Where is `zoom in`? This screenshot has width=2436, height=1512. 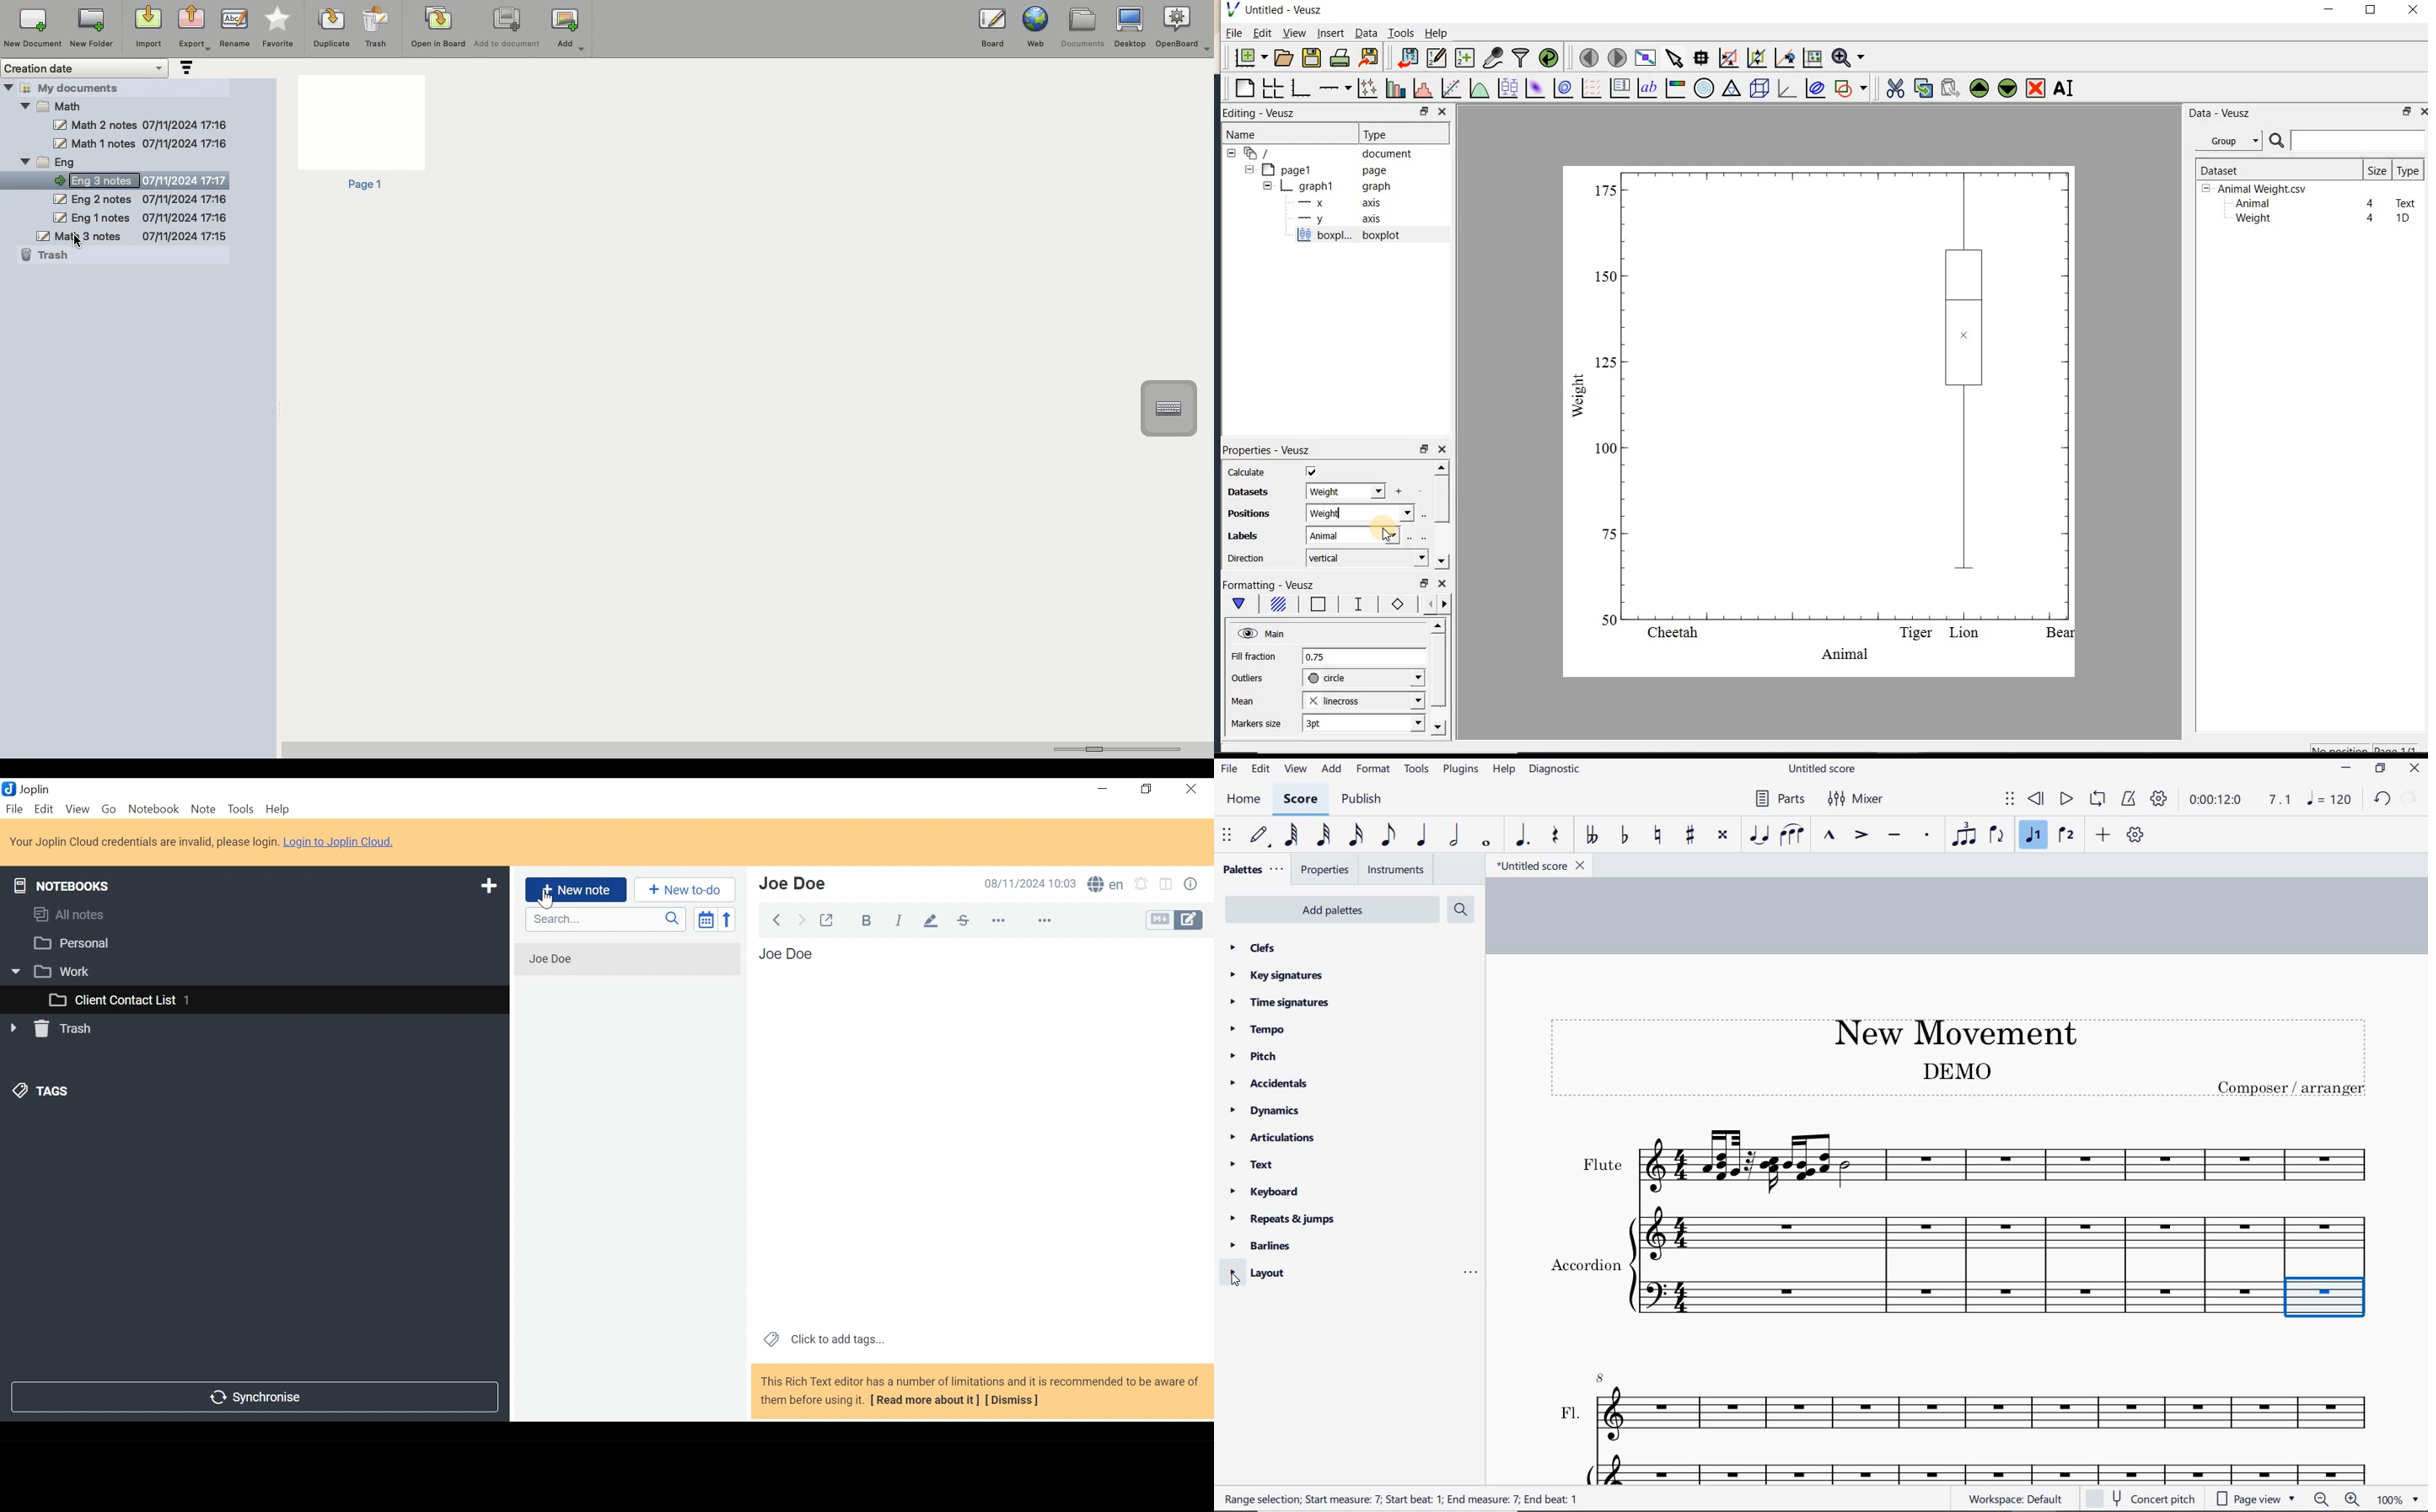
zoom in is located at coordinates (2355, 1501).